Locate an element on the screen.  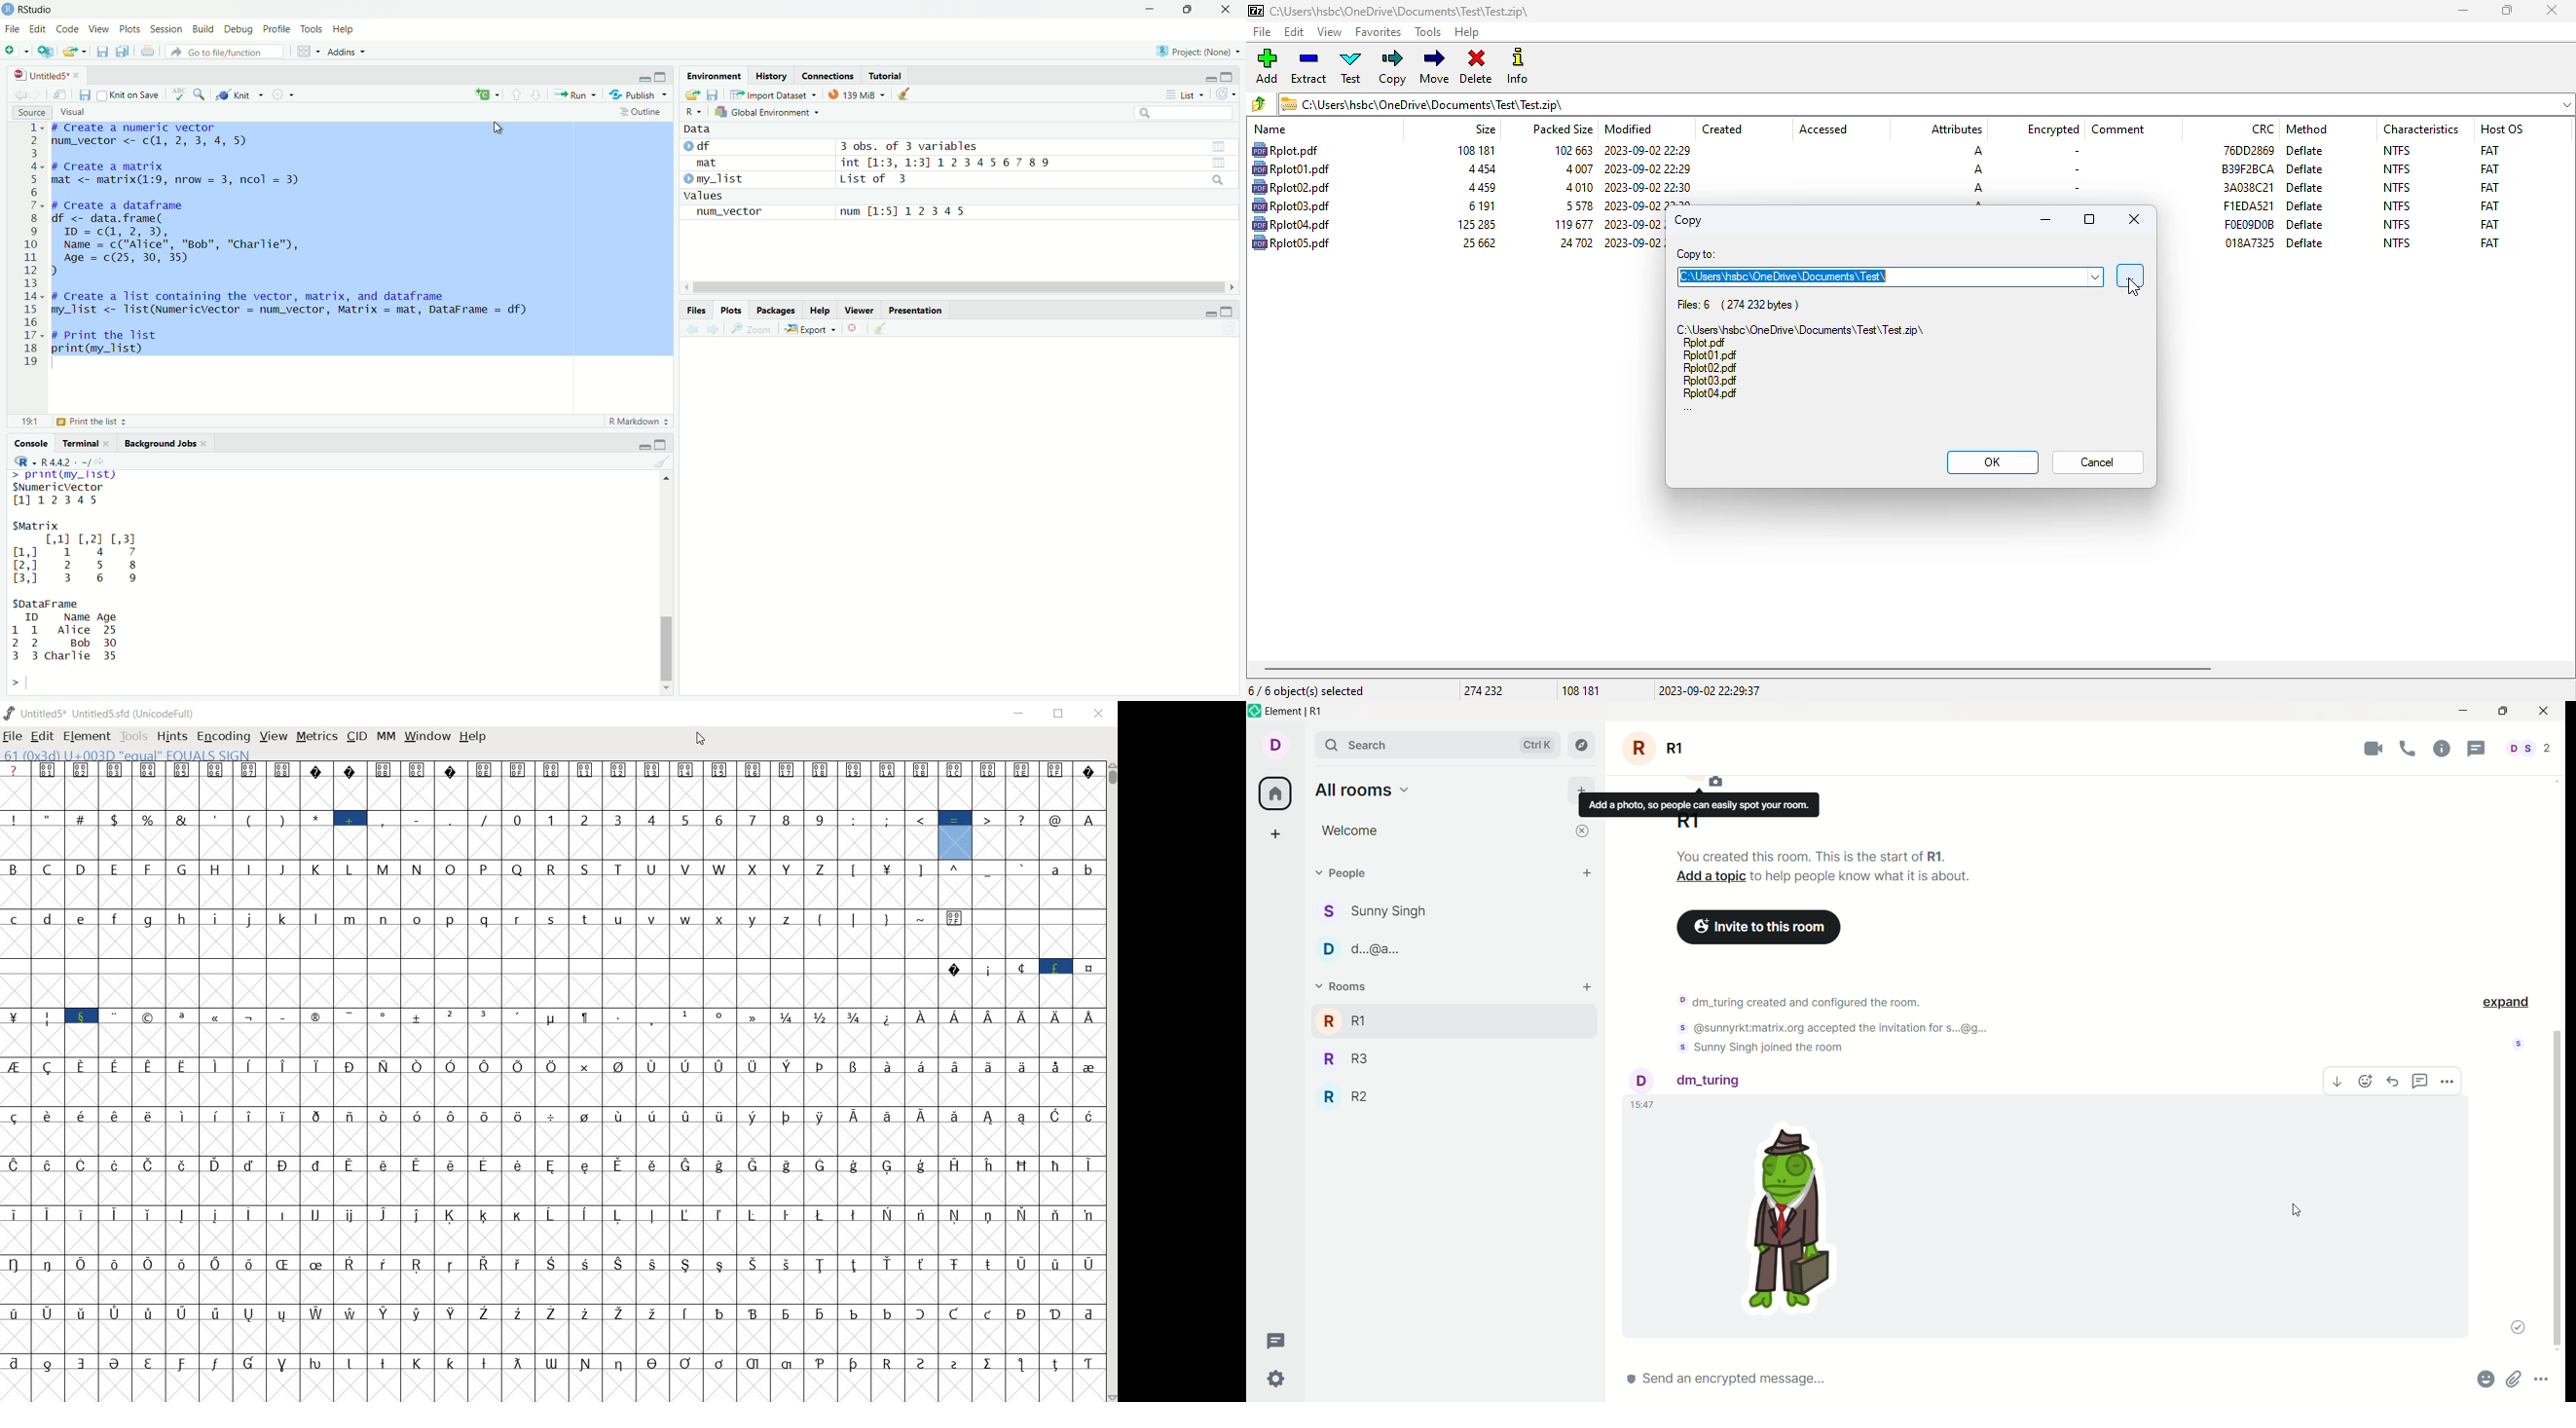
cursor is located at coordinates (498, 127).